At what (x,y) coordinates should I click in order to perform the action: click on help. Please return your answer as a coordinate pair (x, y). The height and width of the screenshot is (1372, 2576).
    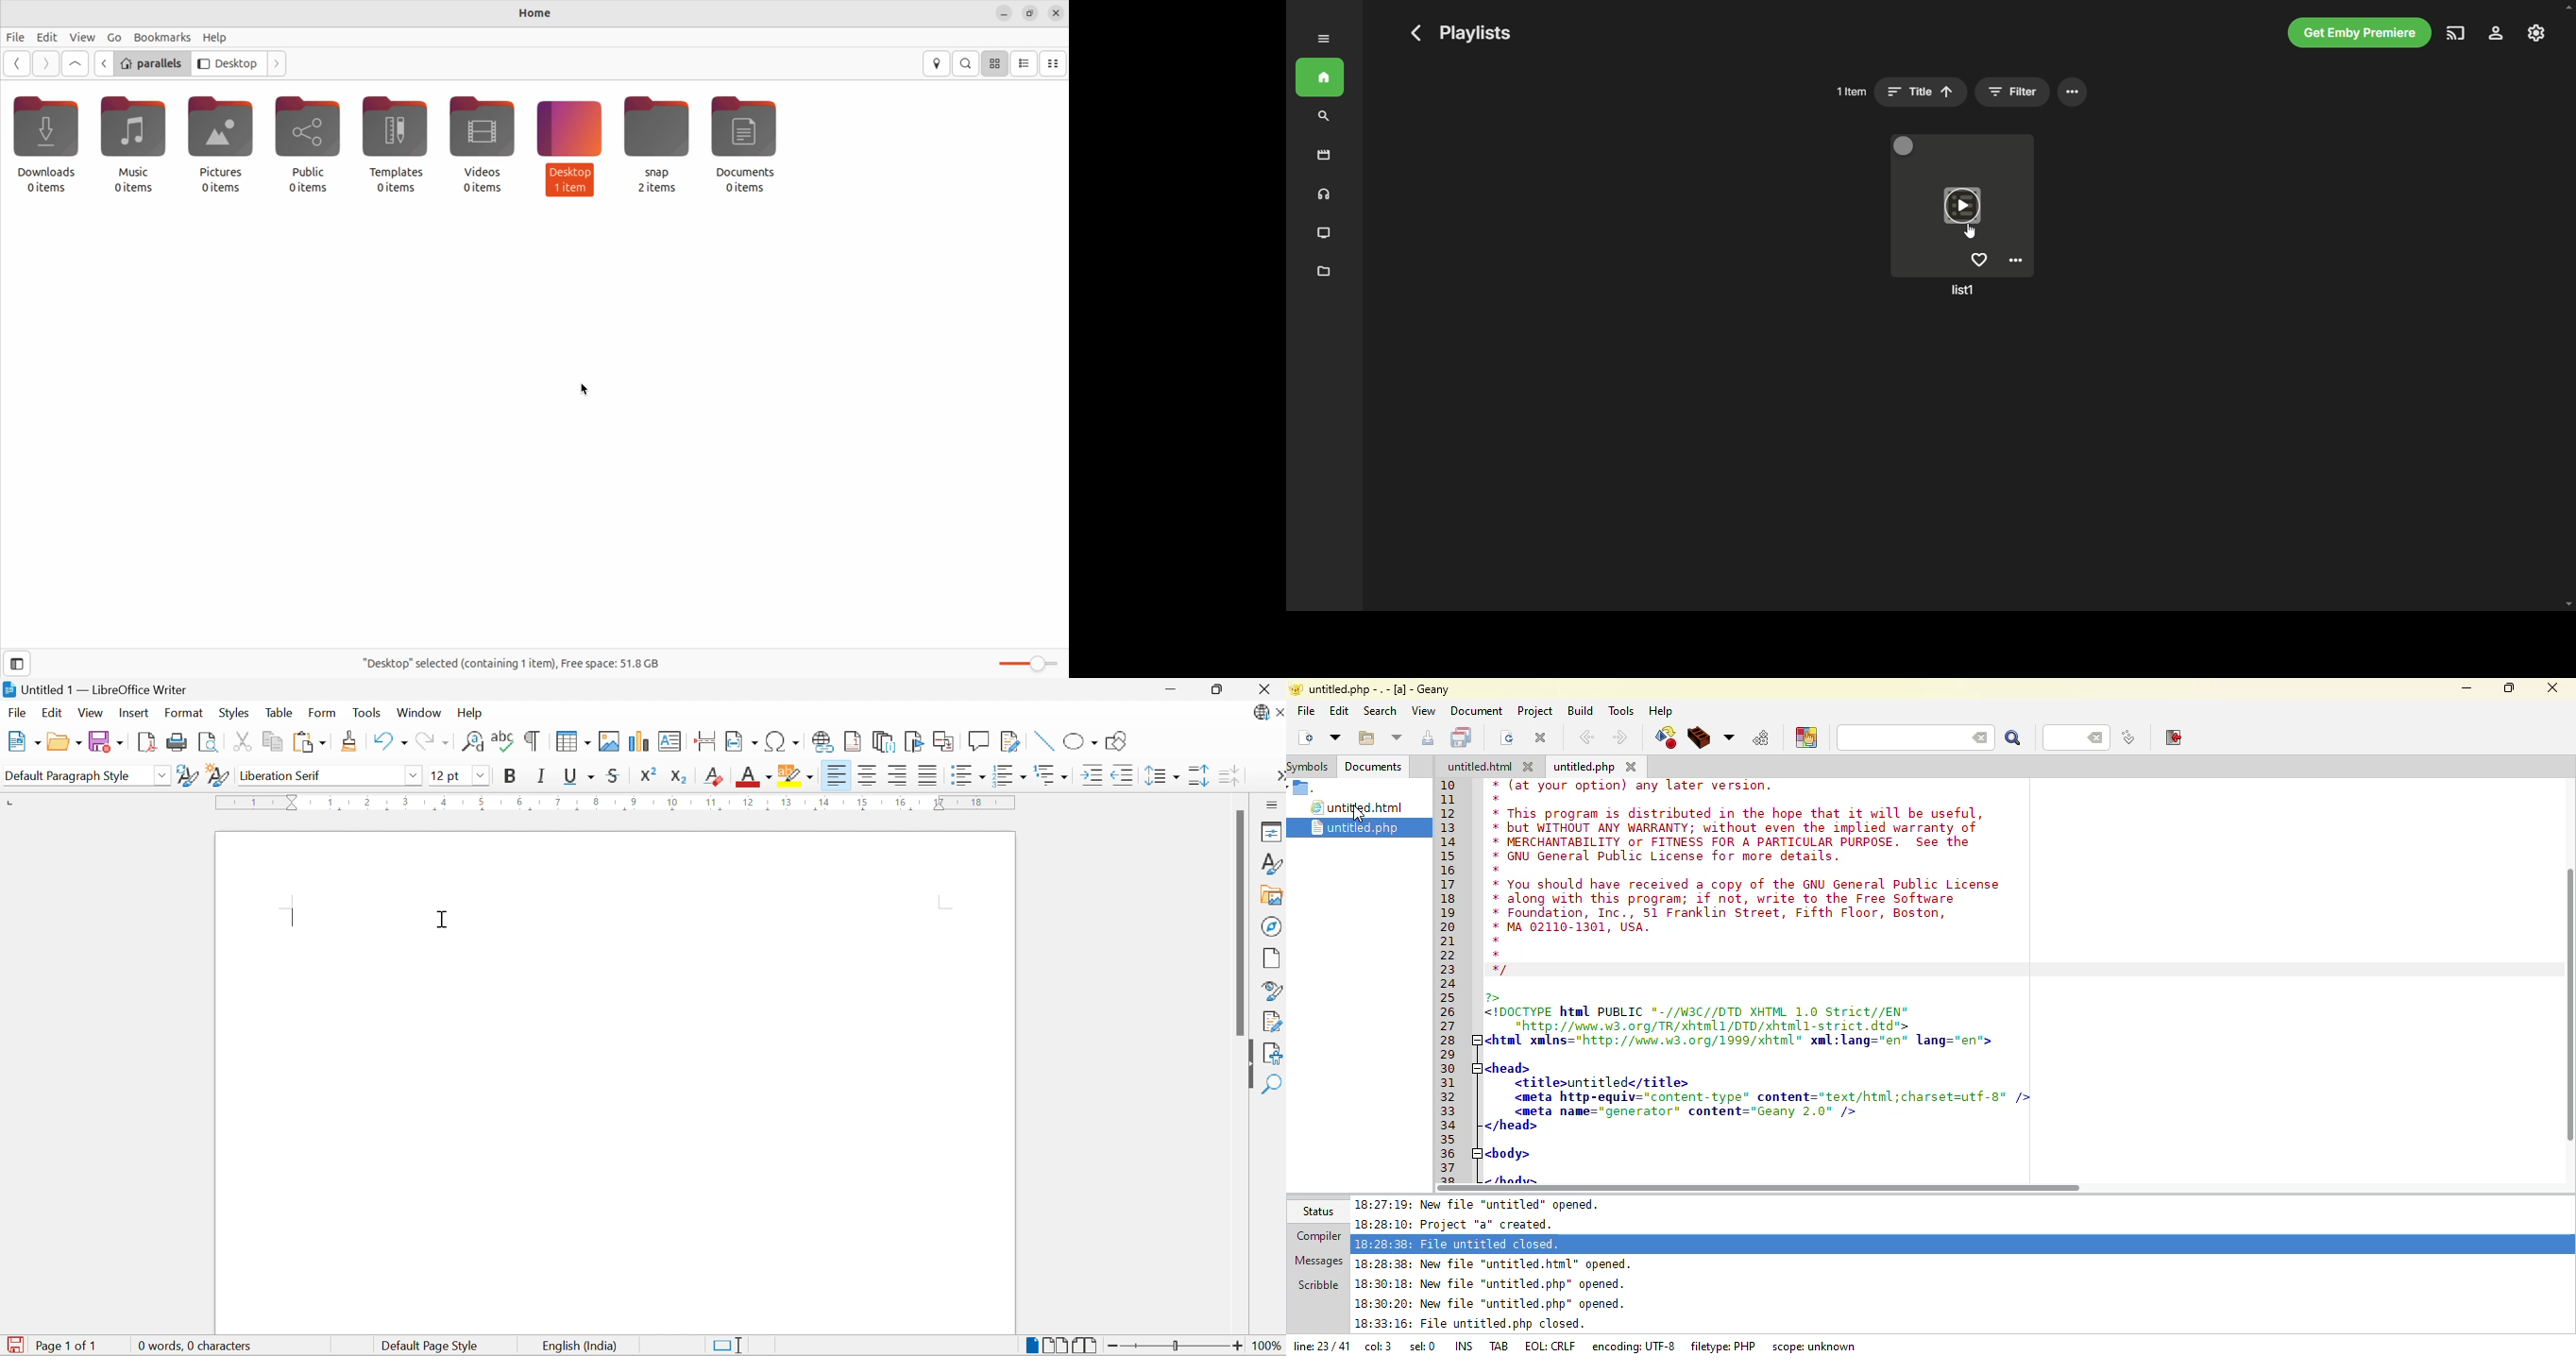
    Looking at the image, I should click on (218, 37).